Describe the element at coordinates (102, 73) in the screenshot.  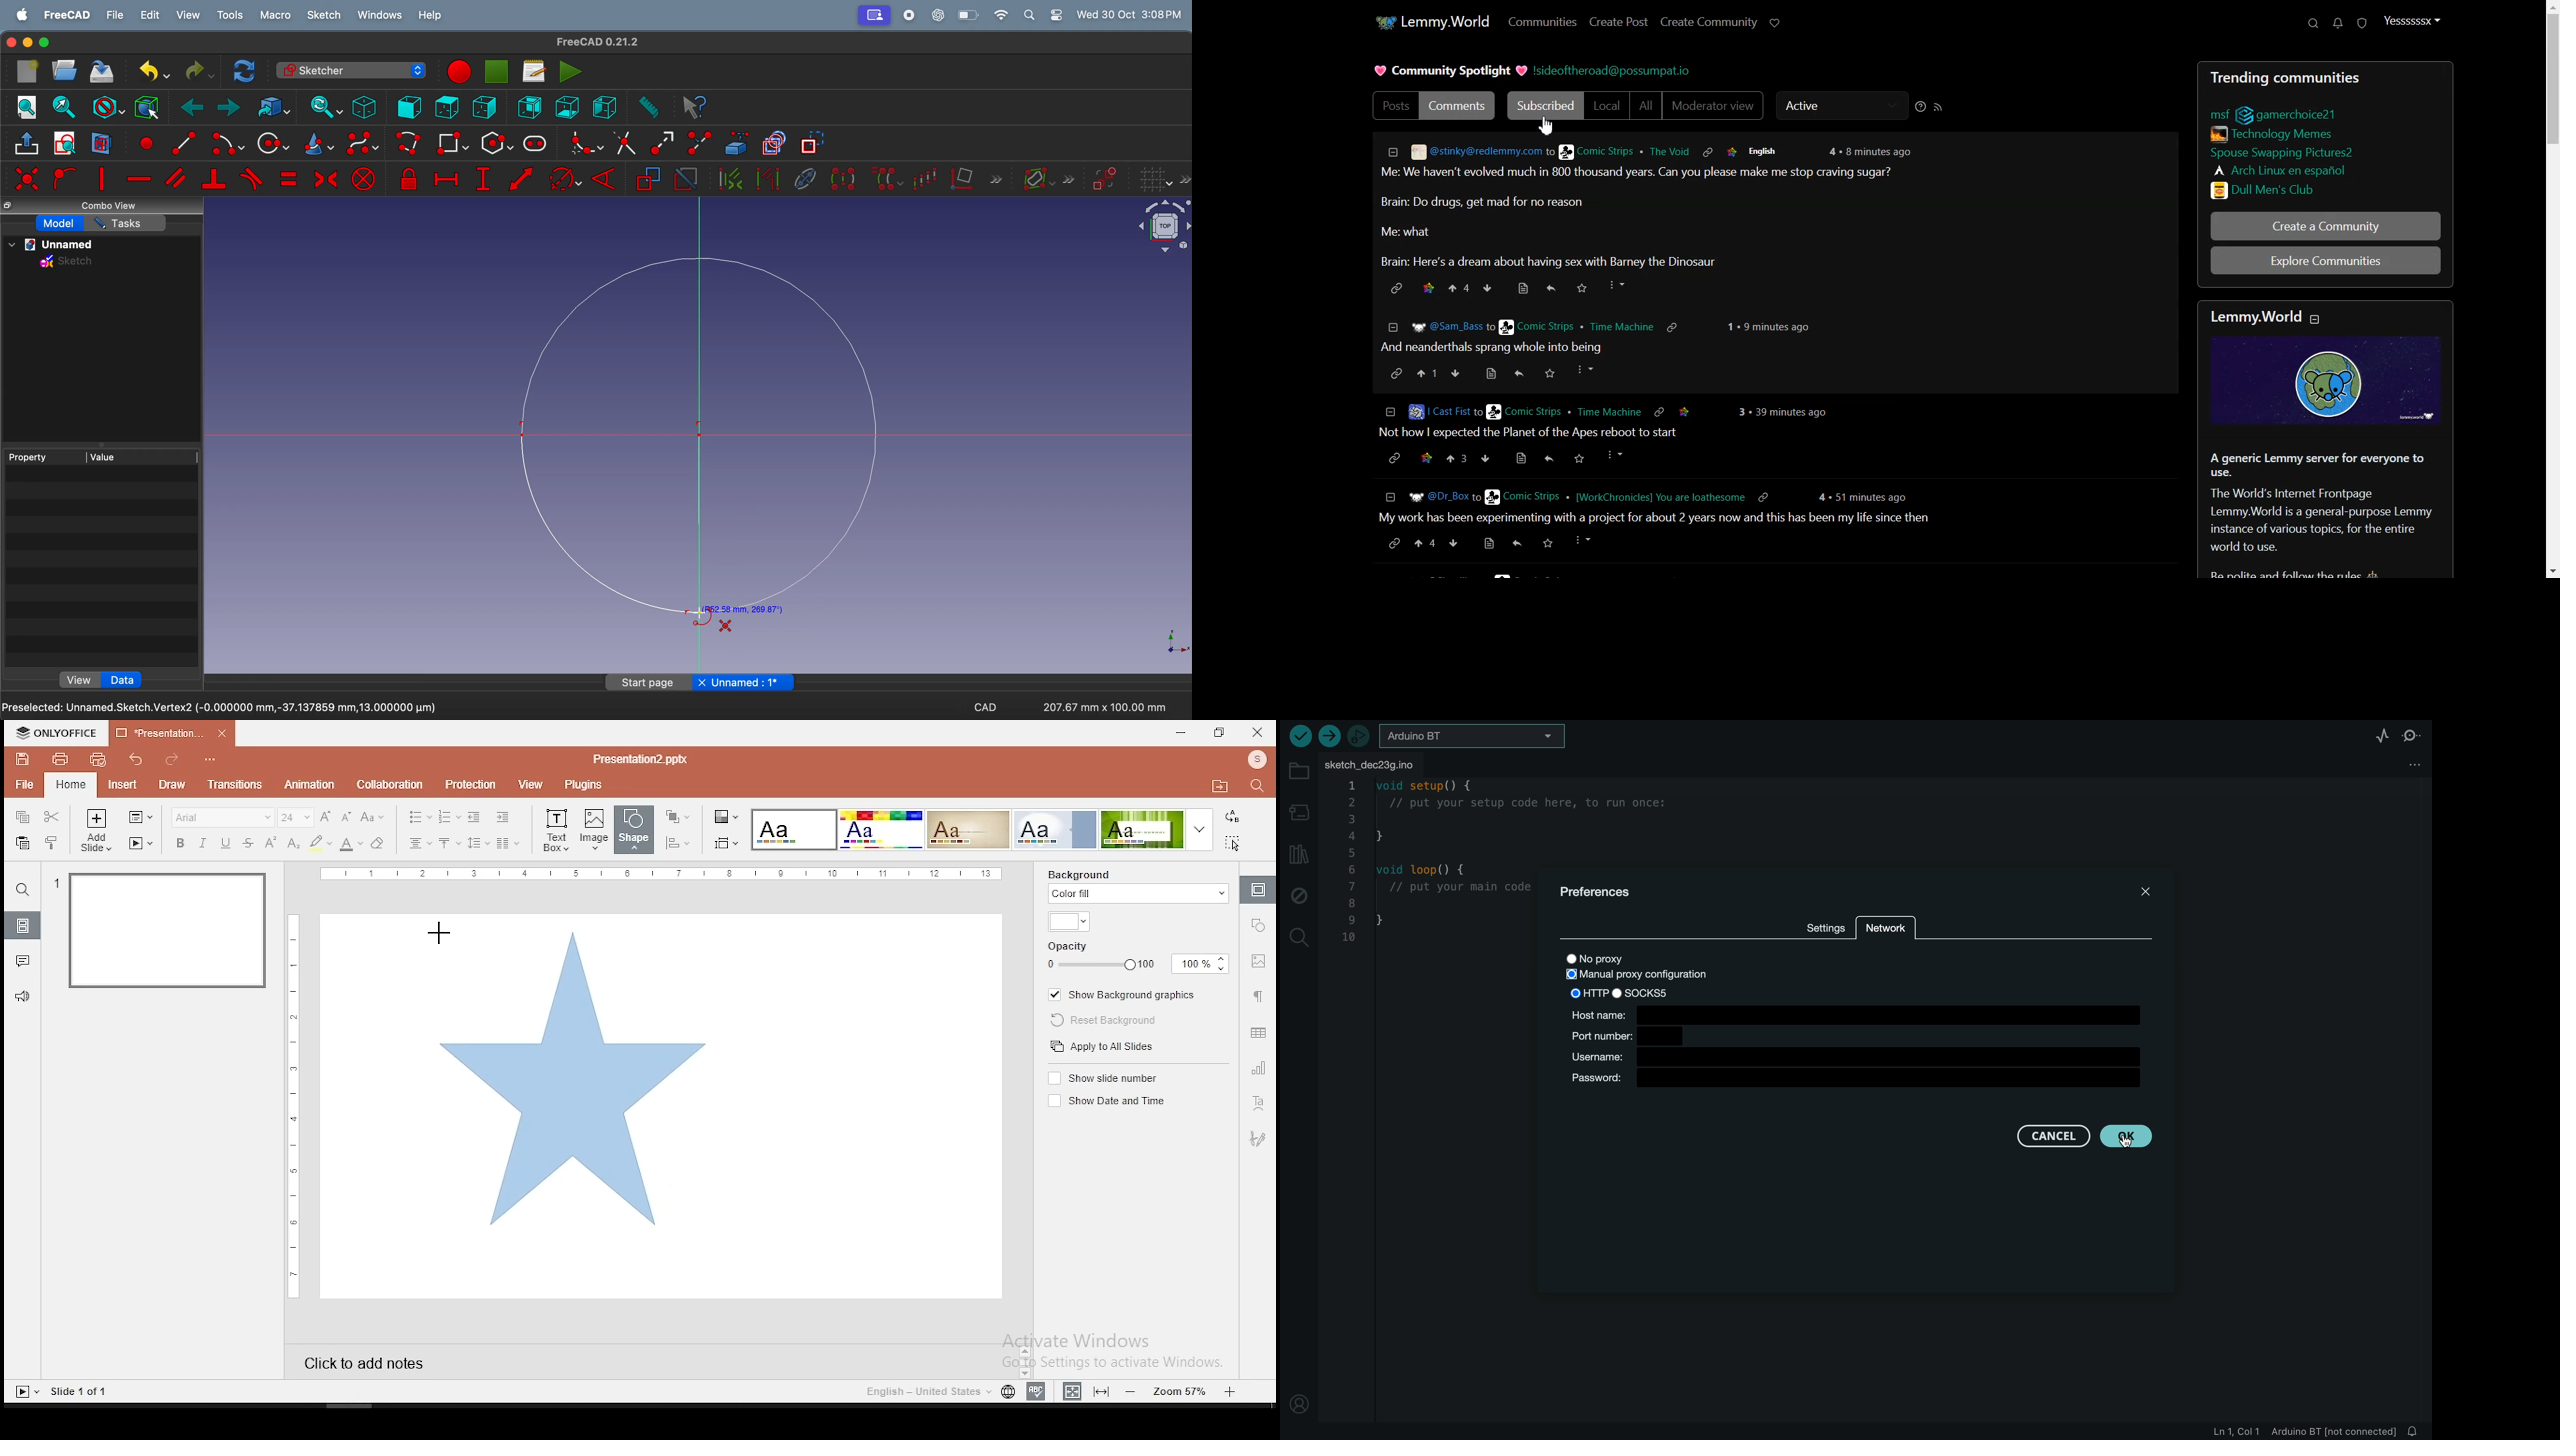
I see `save` at that location.